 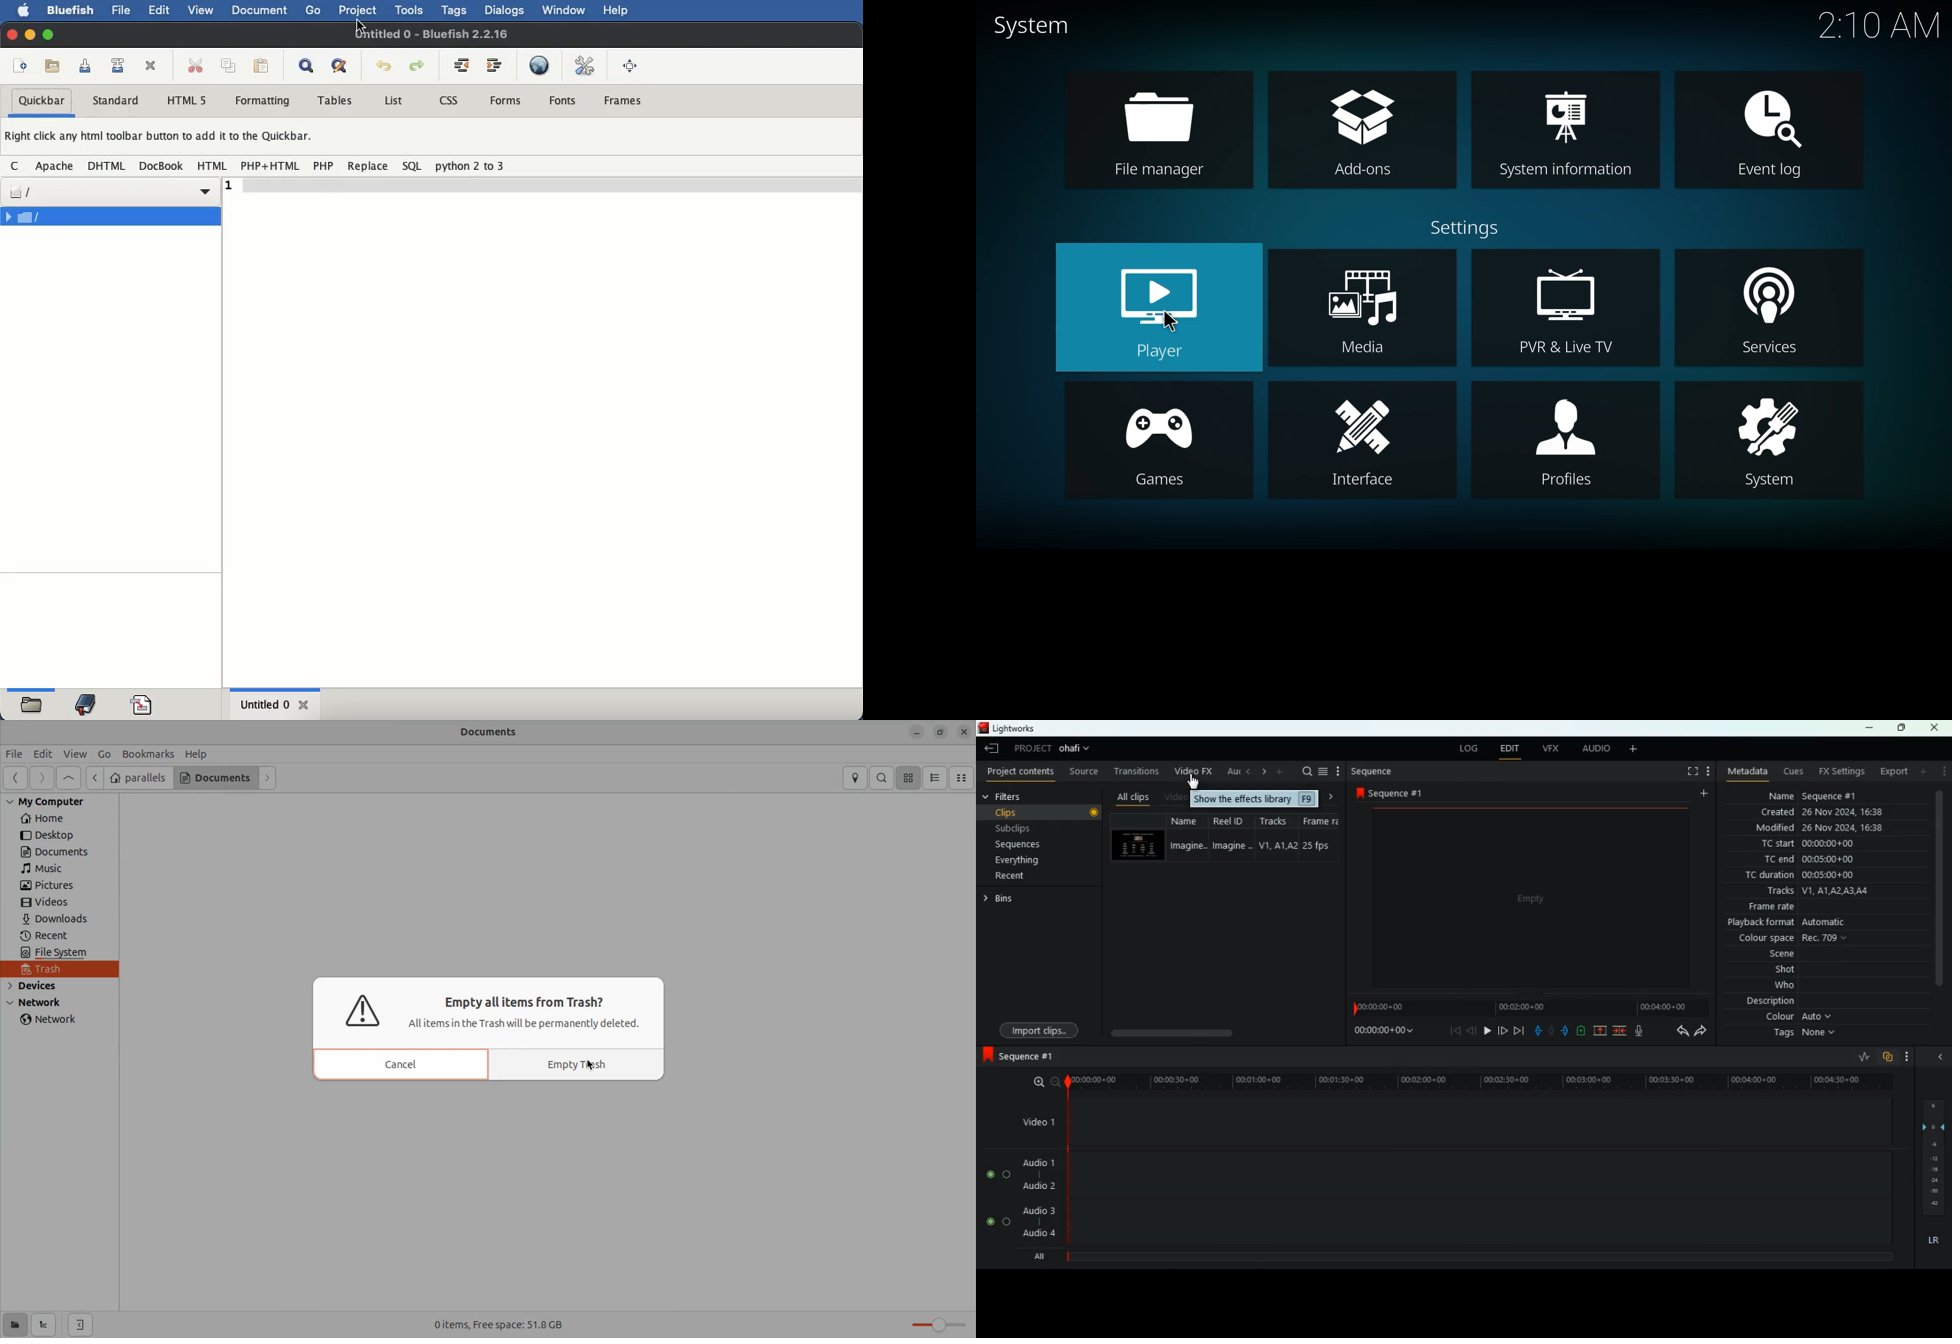 What do you see at coordinates (1708, 772) in the screenshot?
I see `more` at bounding box center [1708, 772].